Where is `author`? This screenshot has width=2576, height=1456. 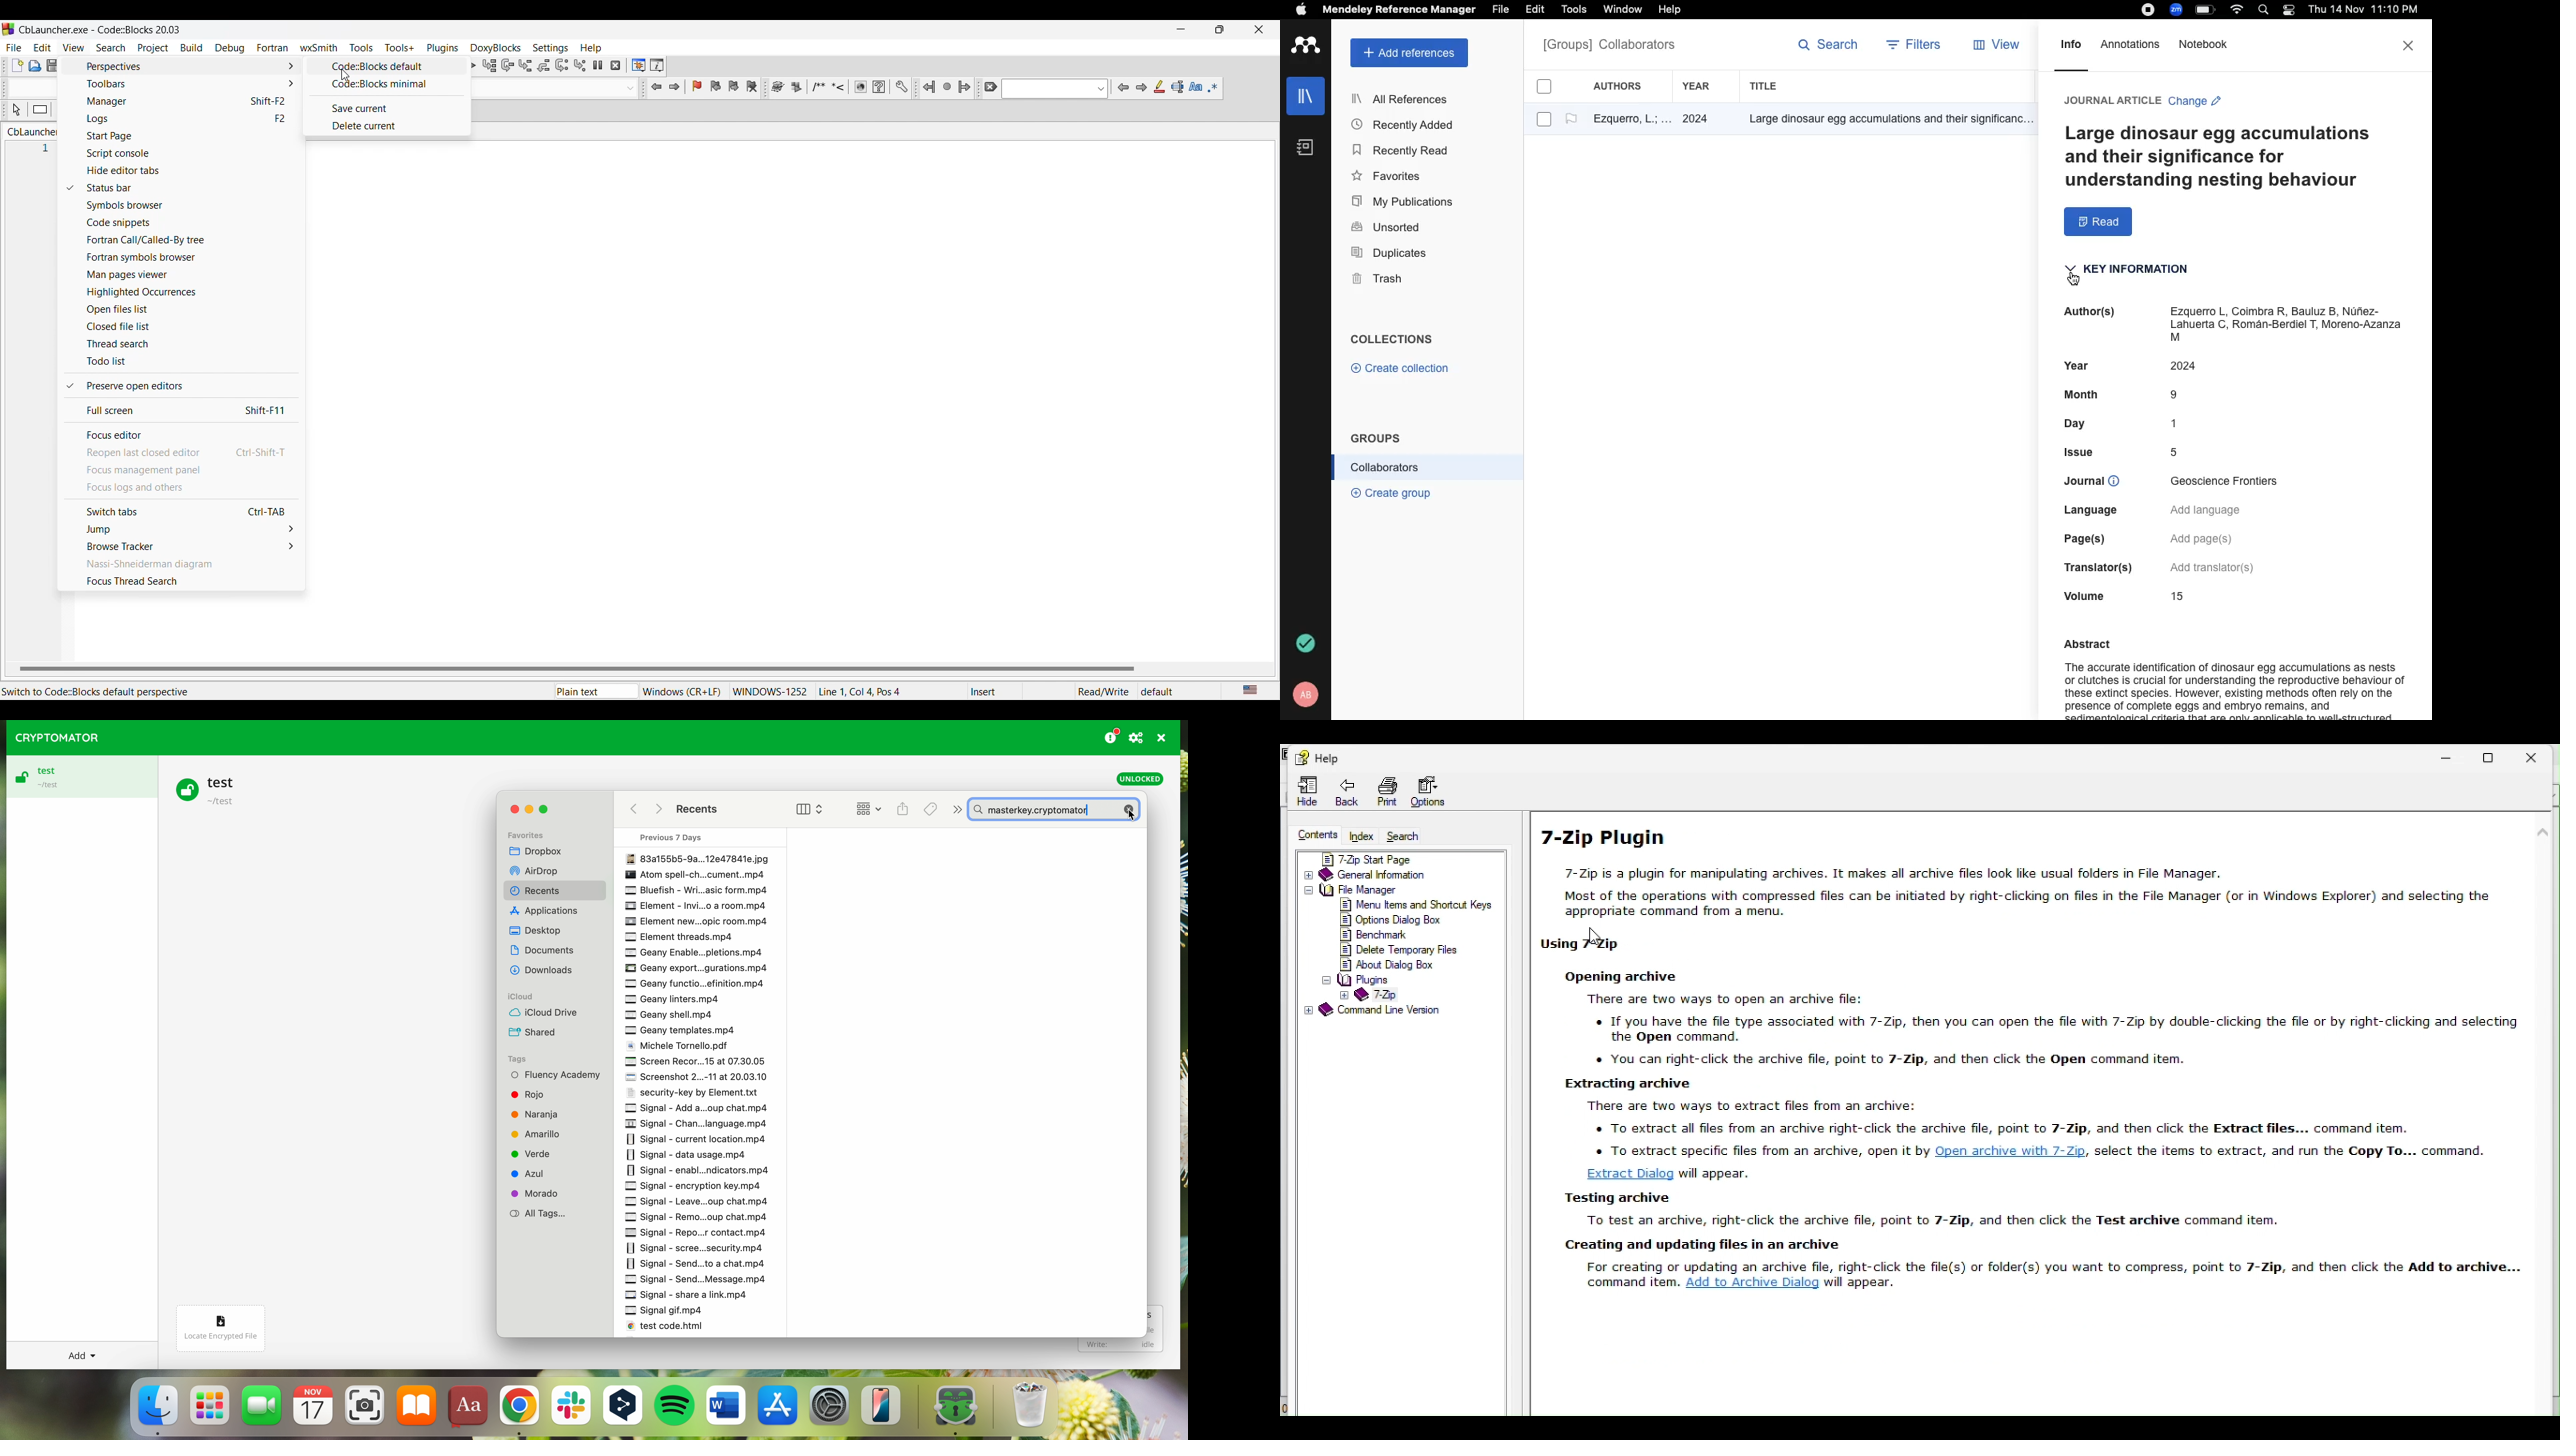 author is located at coordinates (1625, 121).